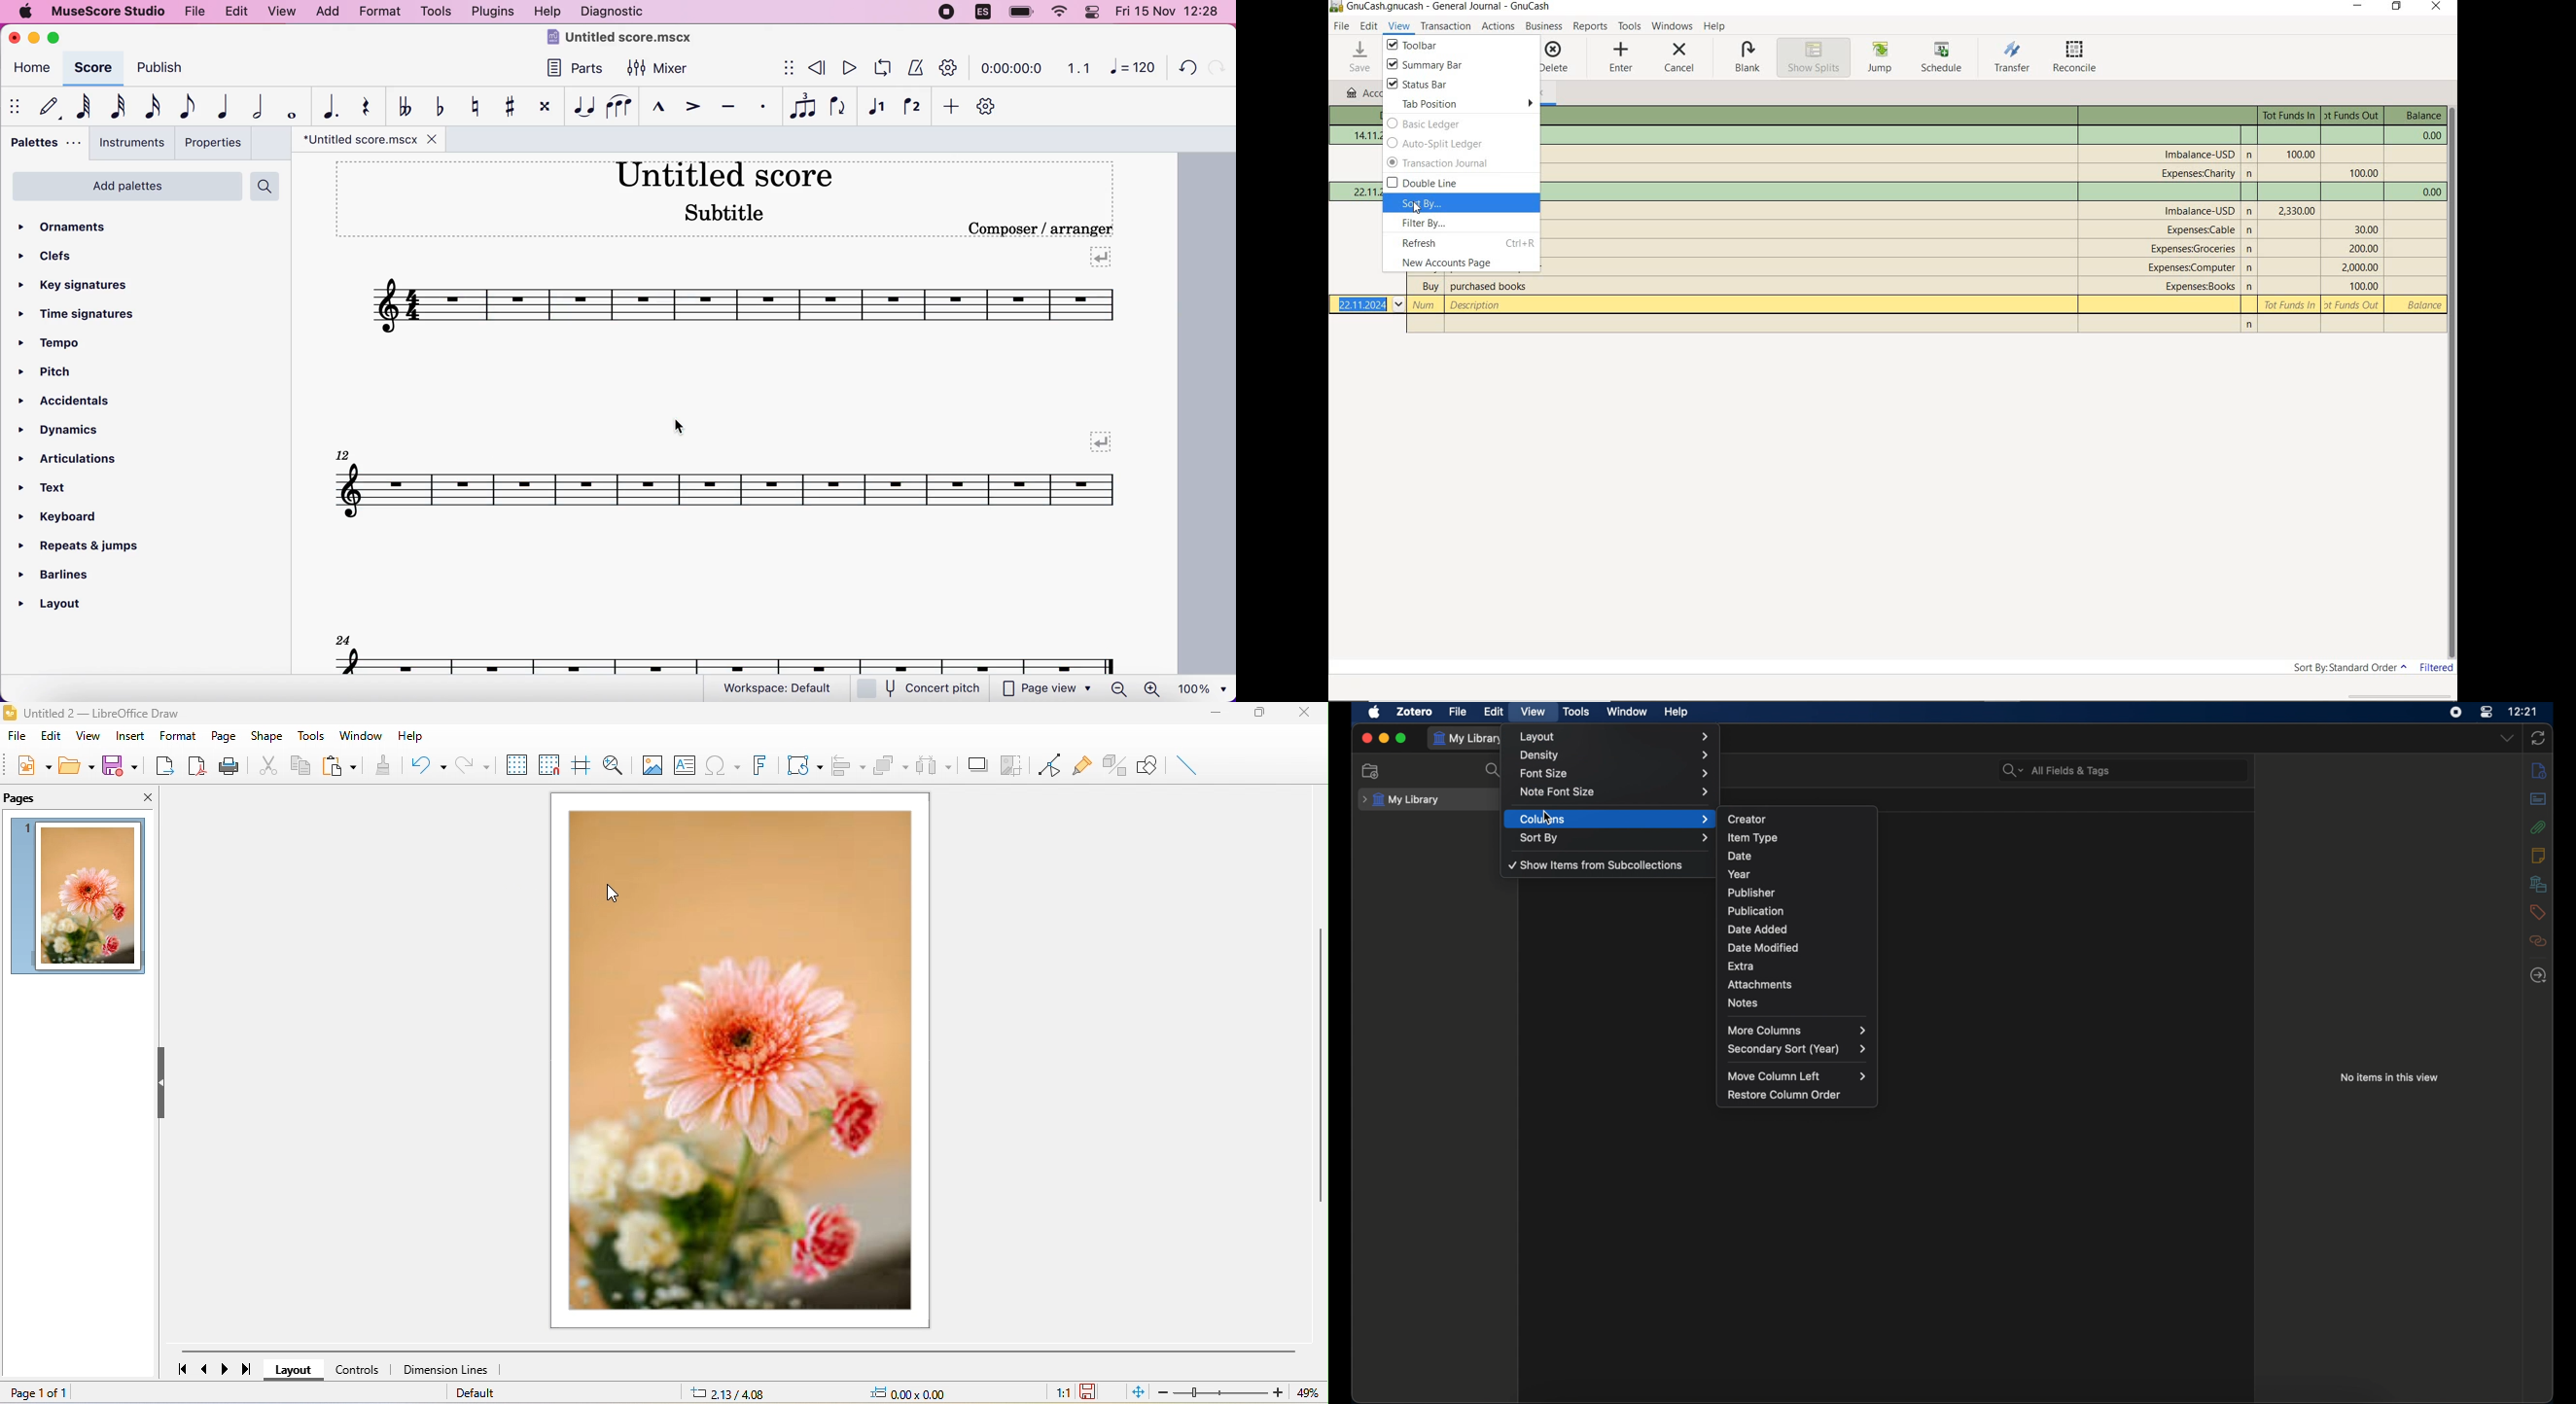 This screenshot has width=2576, height=1428. Describe the element at coordinates (1680, 56) in the screenshot. I see `CANCEL` at that location.